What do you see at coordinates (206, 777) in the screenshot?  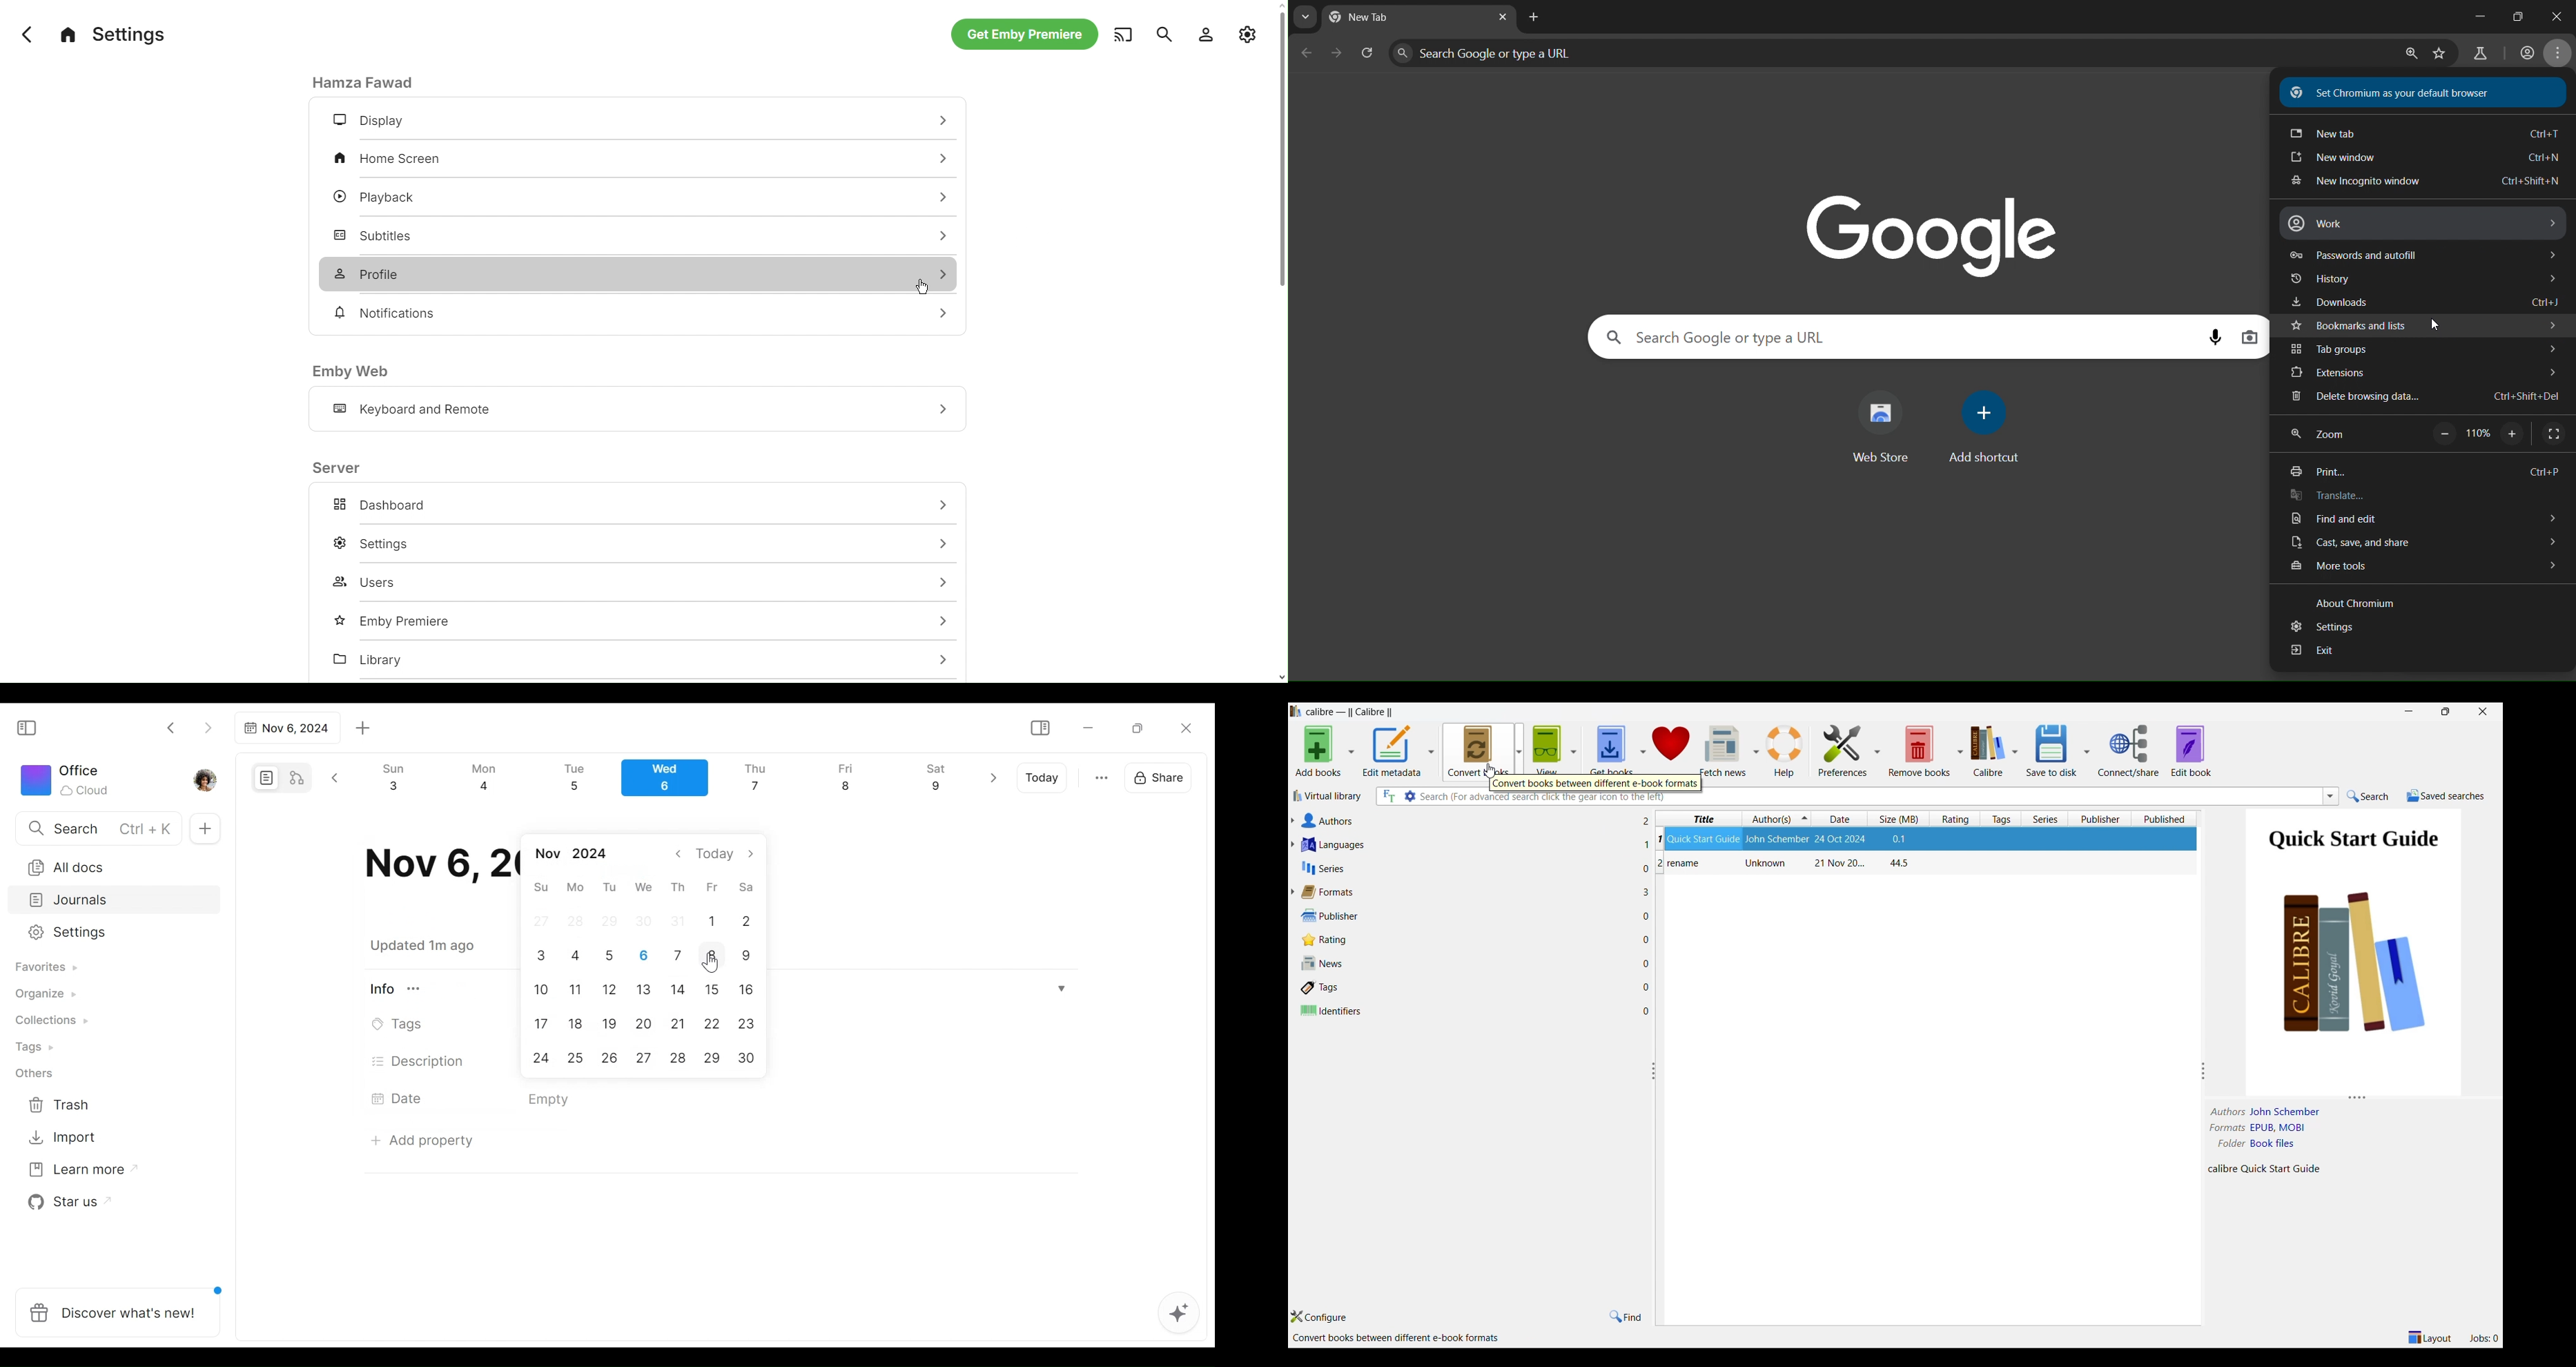 I see `Profile photo` at bounding box center [206, 777].